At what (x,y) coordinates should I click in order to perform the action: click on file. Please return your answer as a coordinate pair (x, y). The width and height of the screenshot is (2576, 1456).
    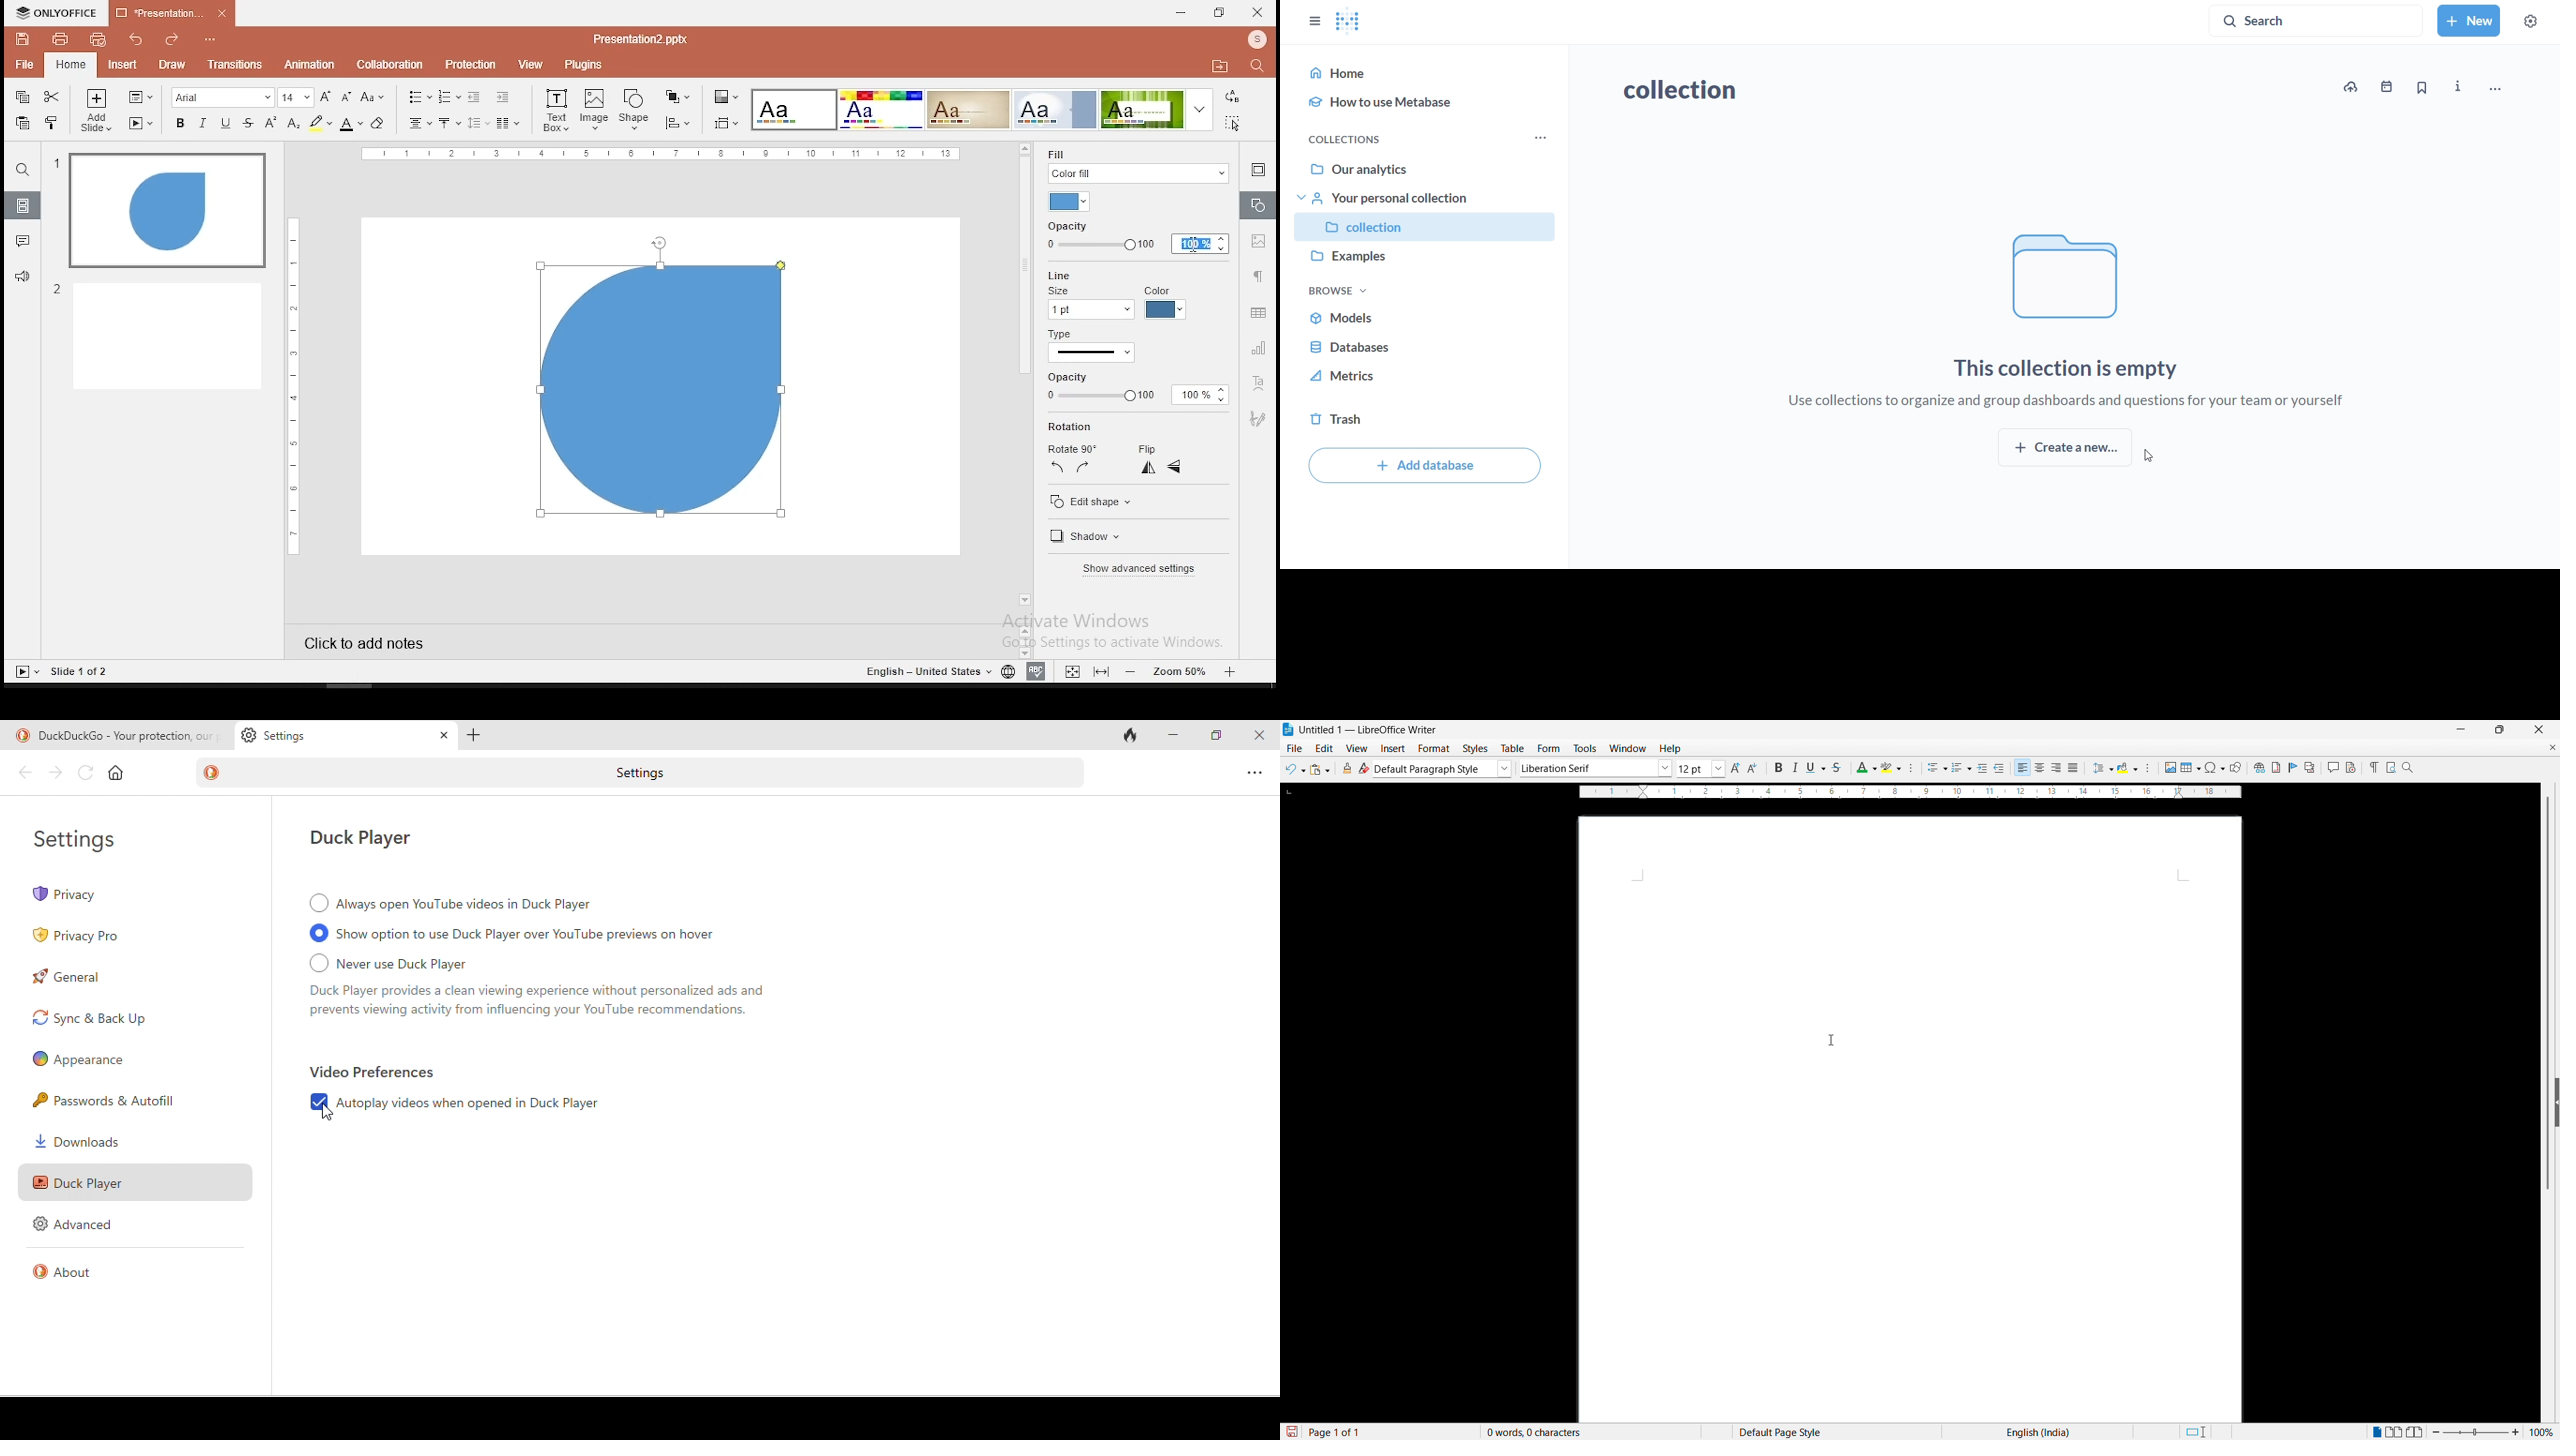
    Looking at the image, I should click on (1293, 748).